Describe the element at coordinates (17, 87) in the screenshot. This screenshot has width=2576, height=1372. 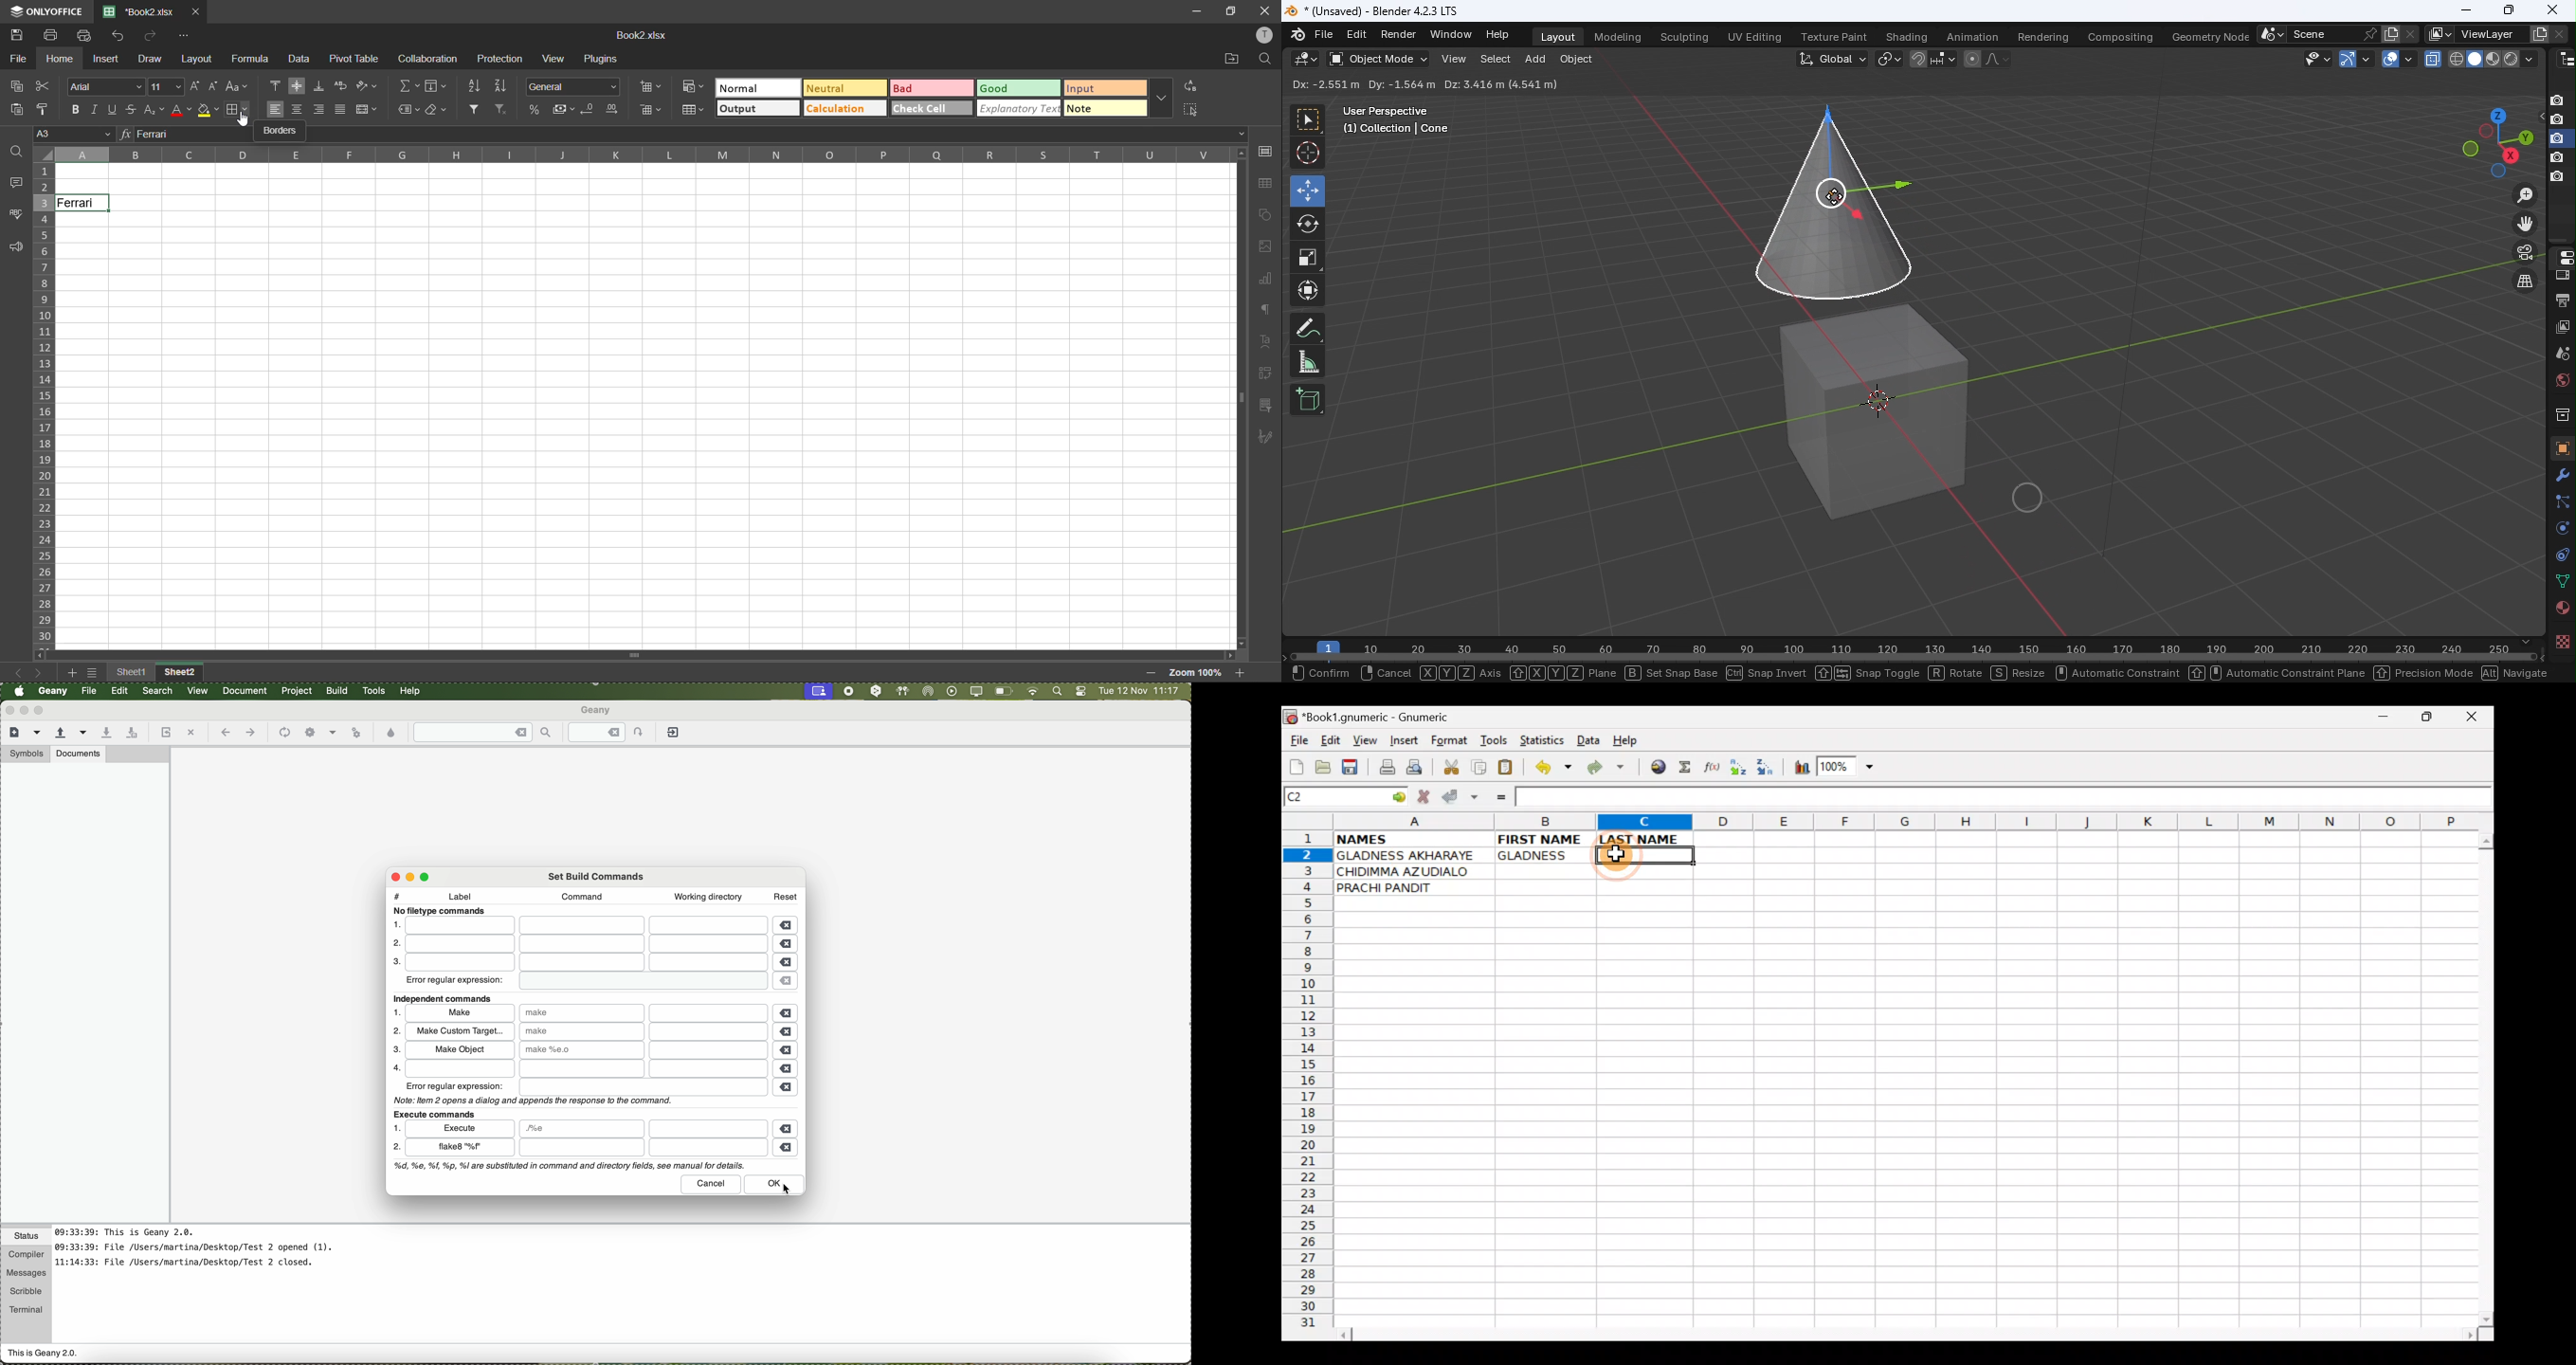
I see `copy` at that location.